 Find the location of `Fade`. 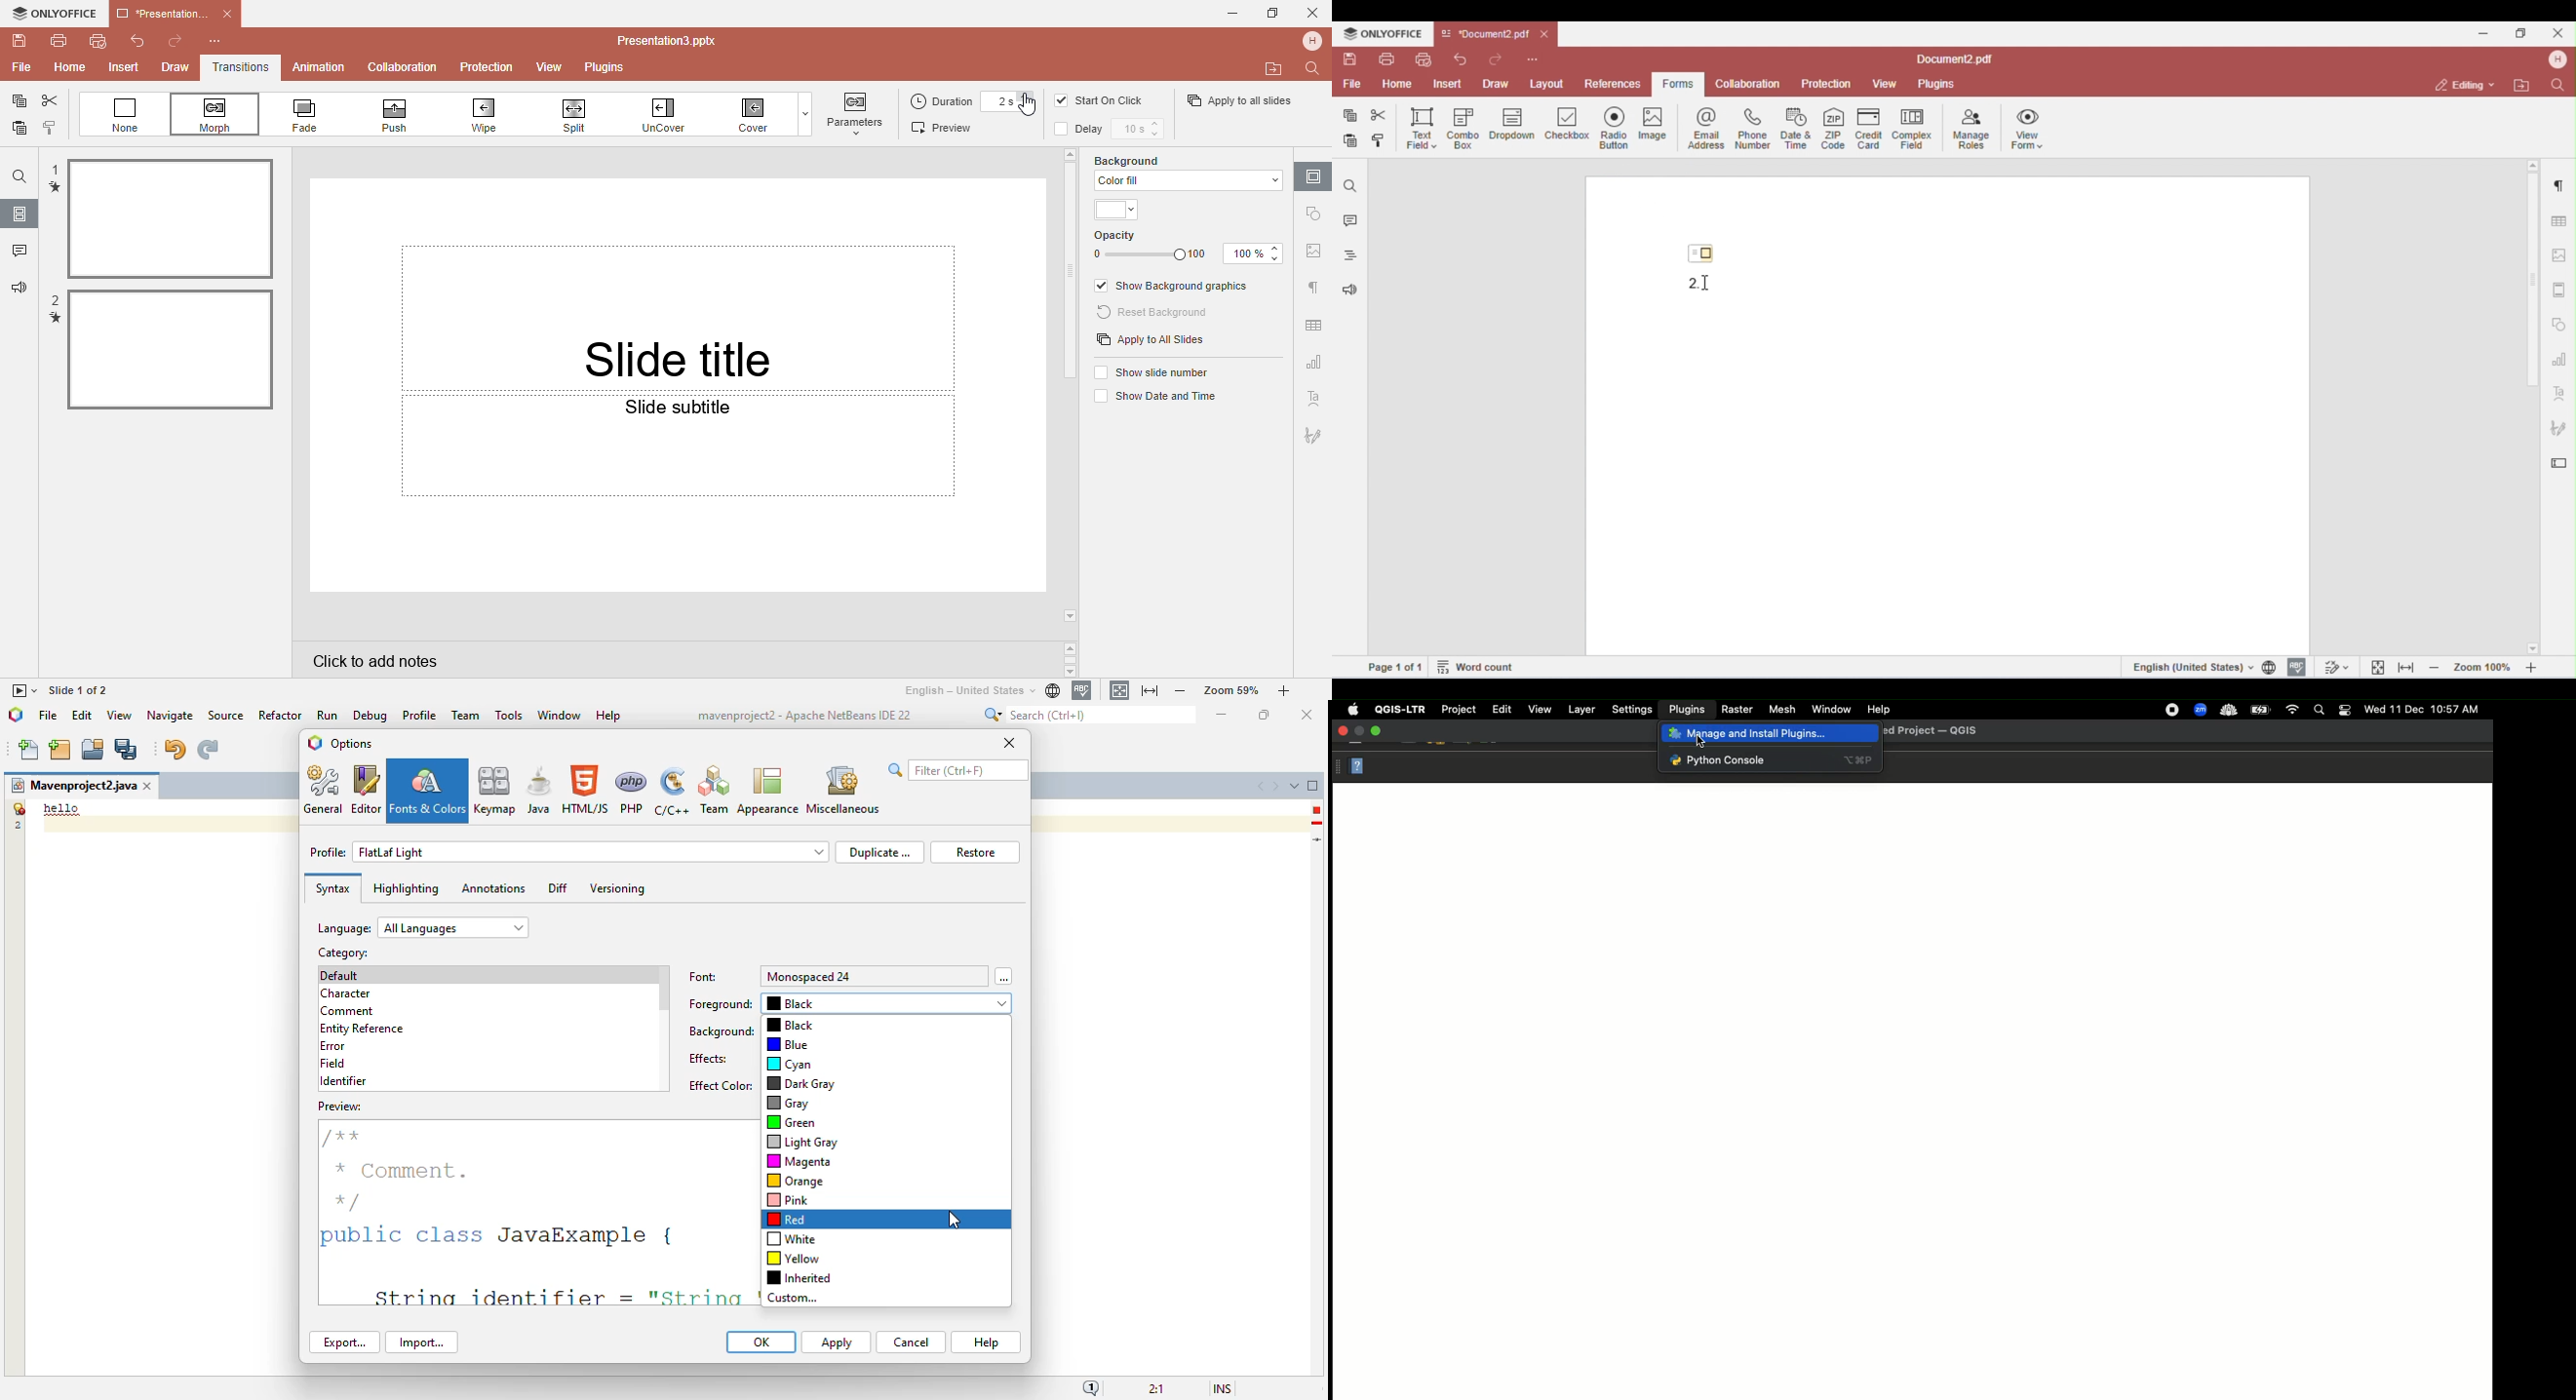

Fade is located at coordinates (317, 115).